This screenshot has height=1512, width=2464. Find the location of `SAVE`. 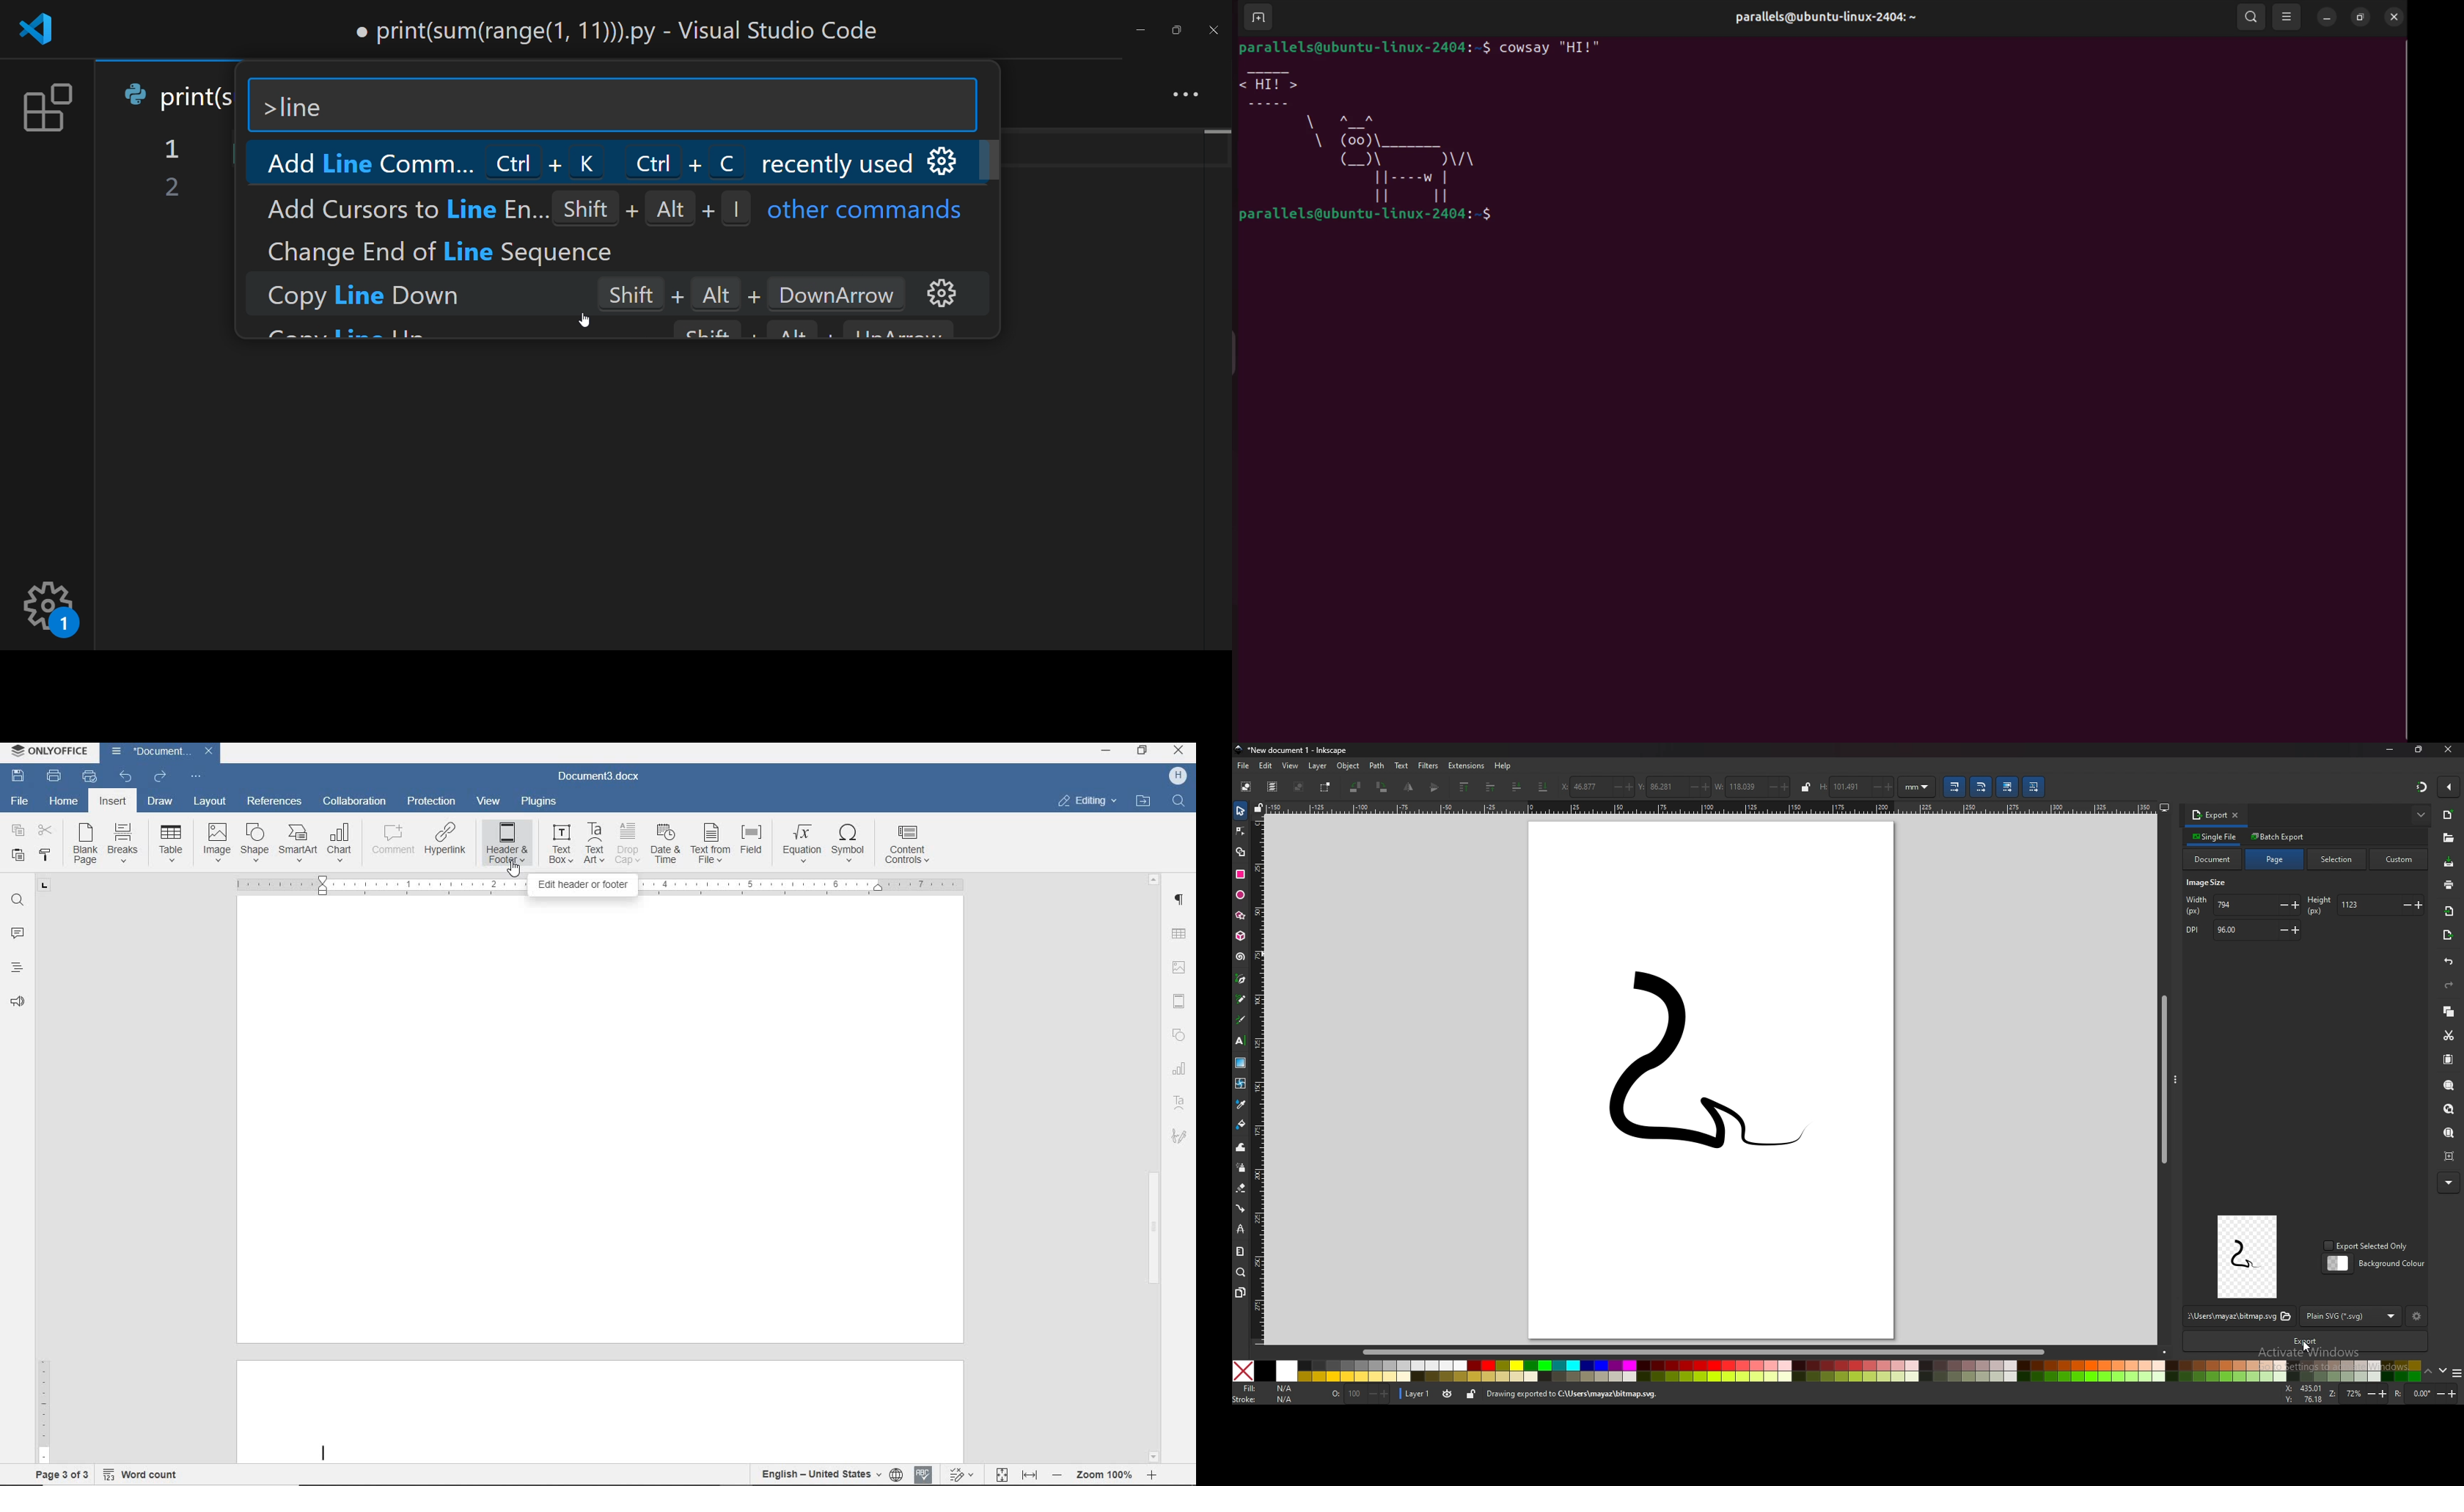

SAVE is located at coordinates (20, 775).